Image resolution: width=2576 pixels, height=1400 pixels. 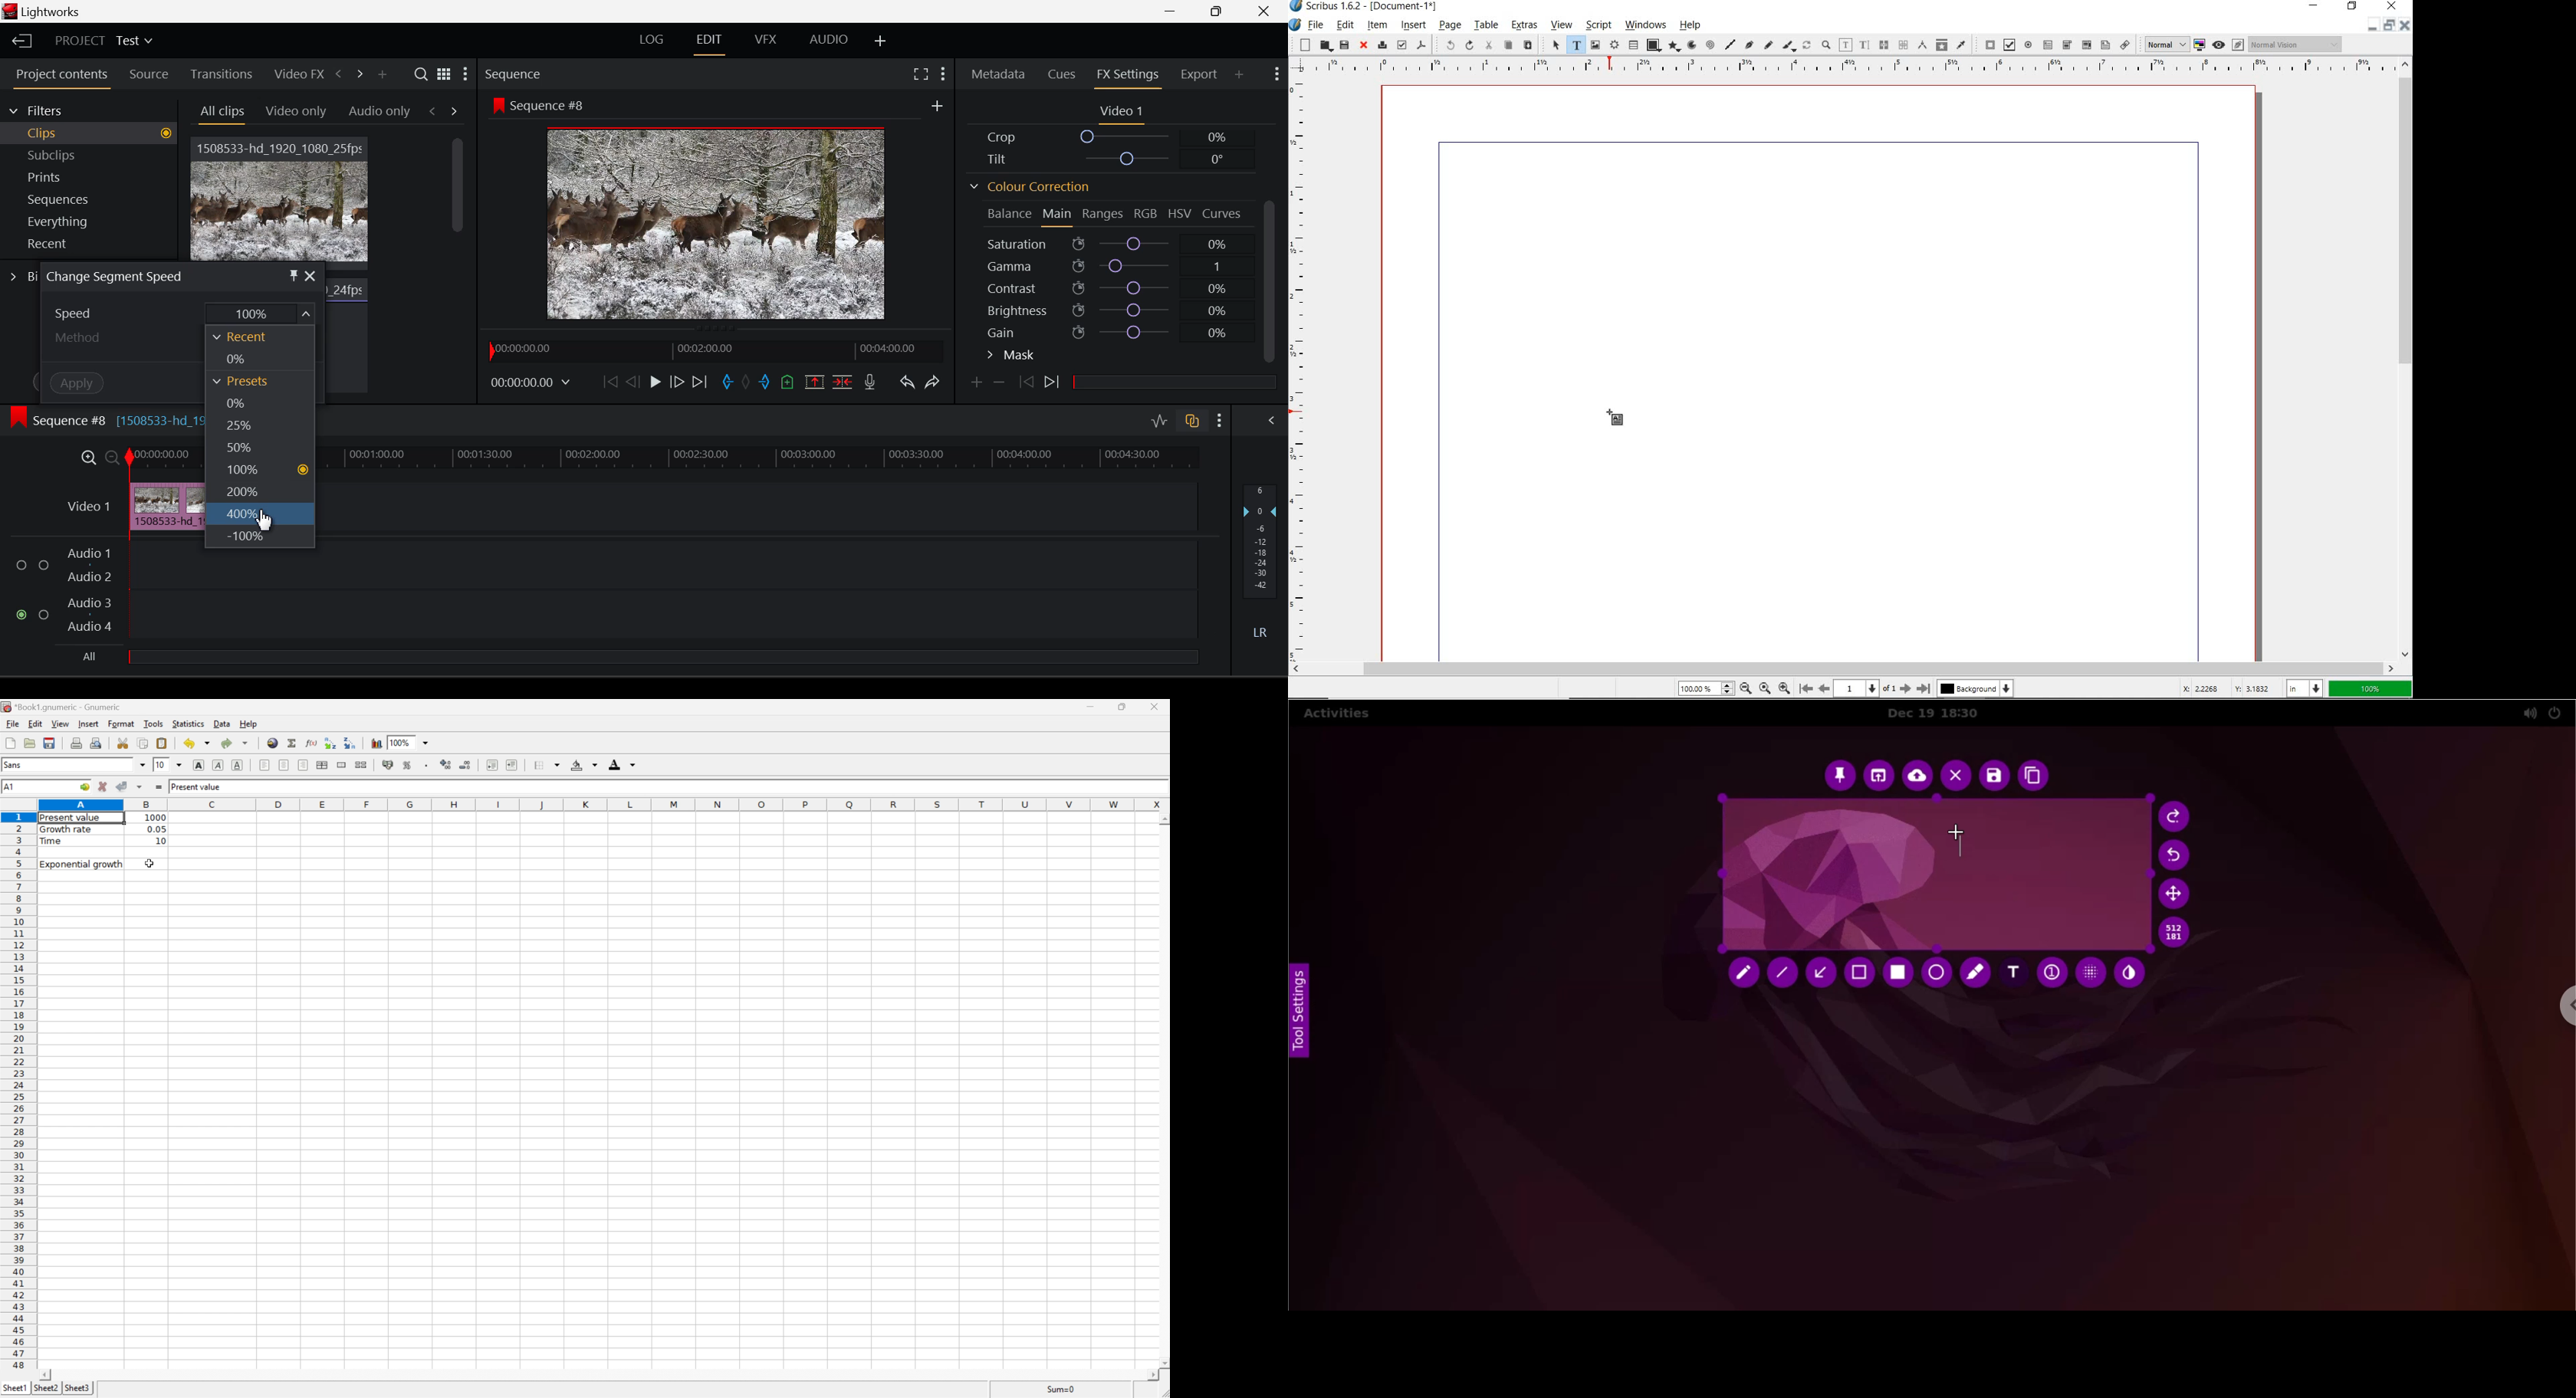 What do you see at coordinates (1527, 46) in the screenshot?
I see `paste` at bounding box center [1527, 46].